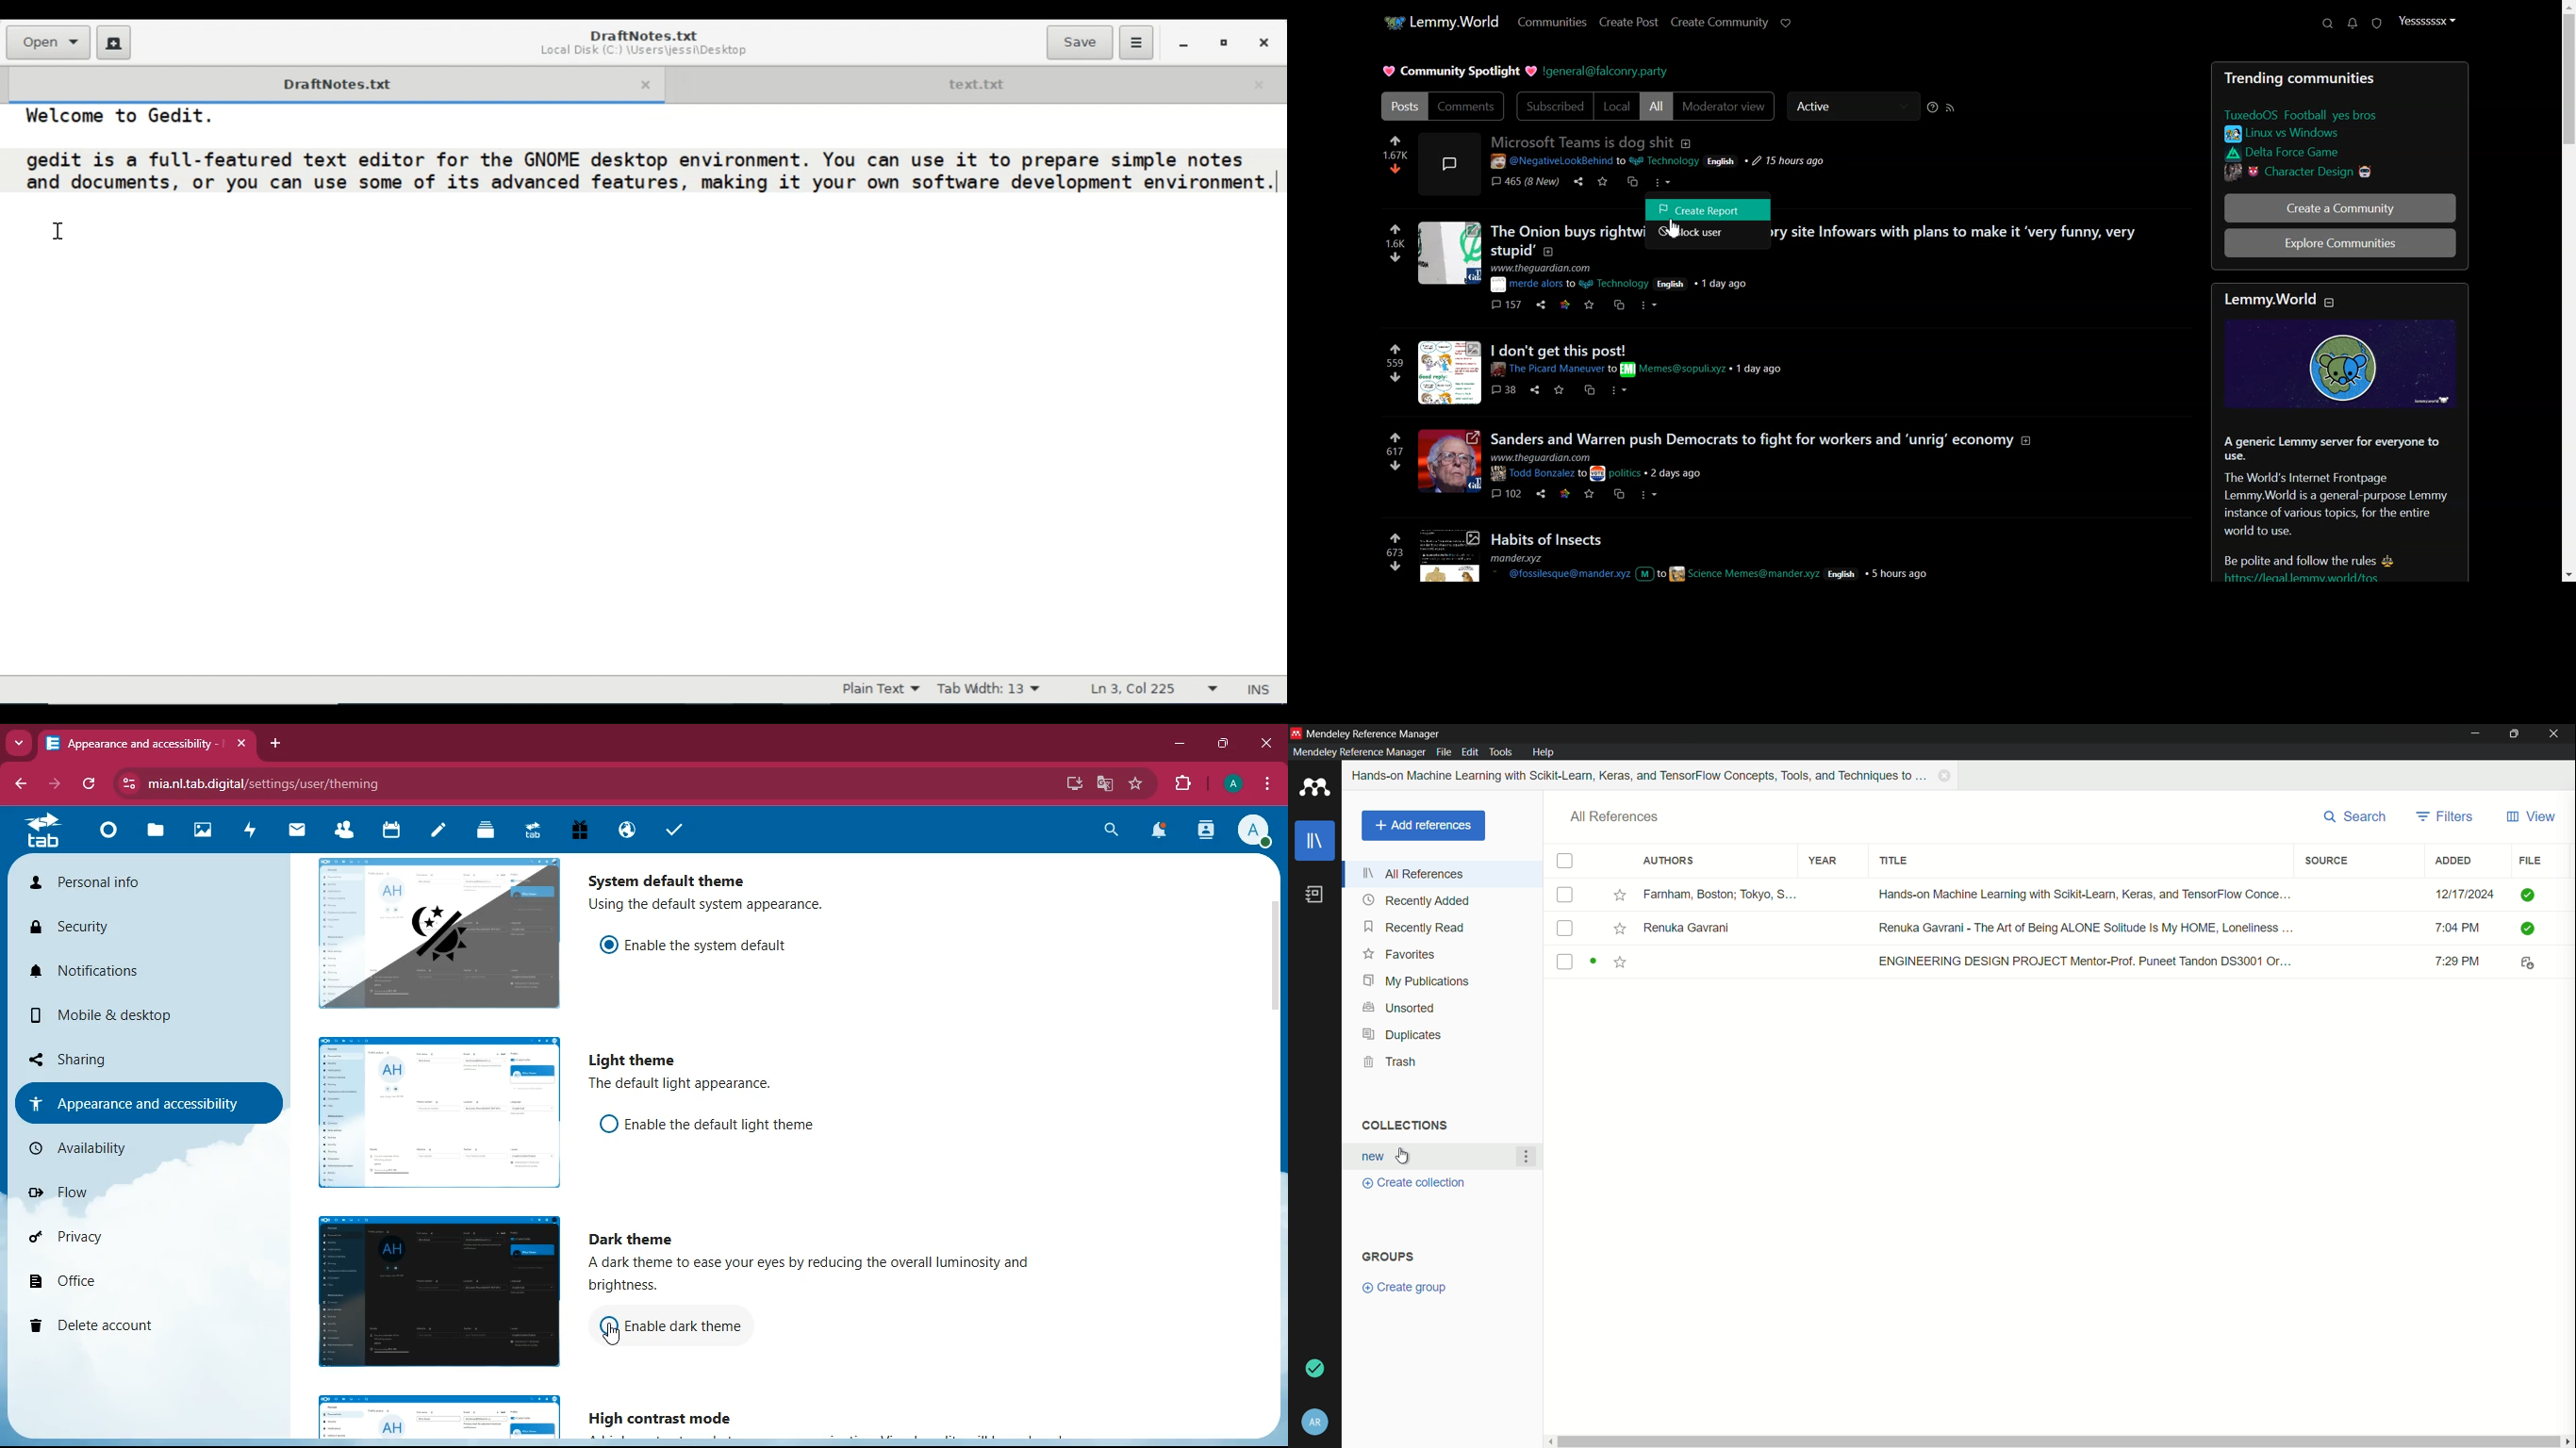  I want to click on save, so click(1560, 391).